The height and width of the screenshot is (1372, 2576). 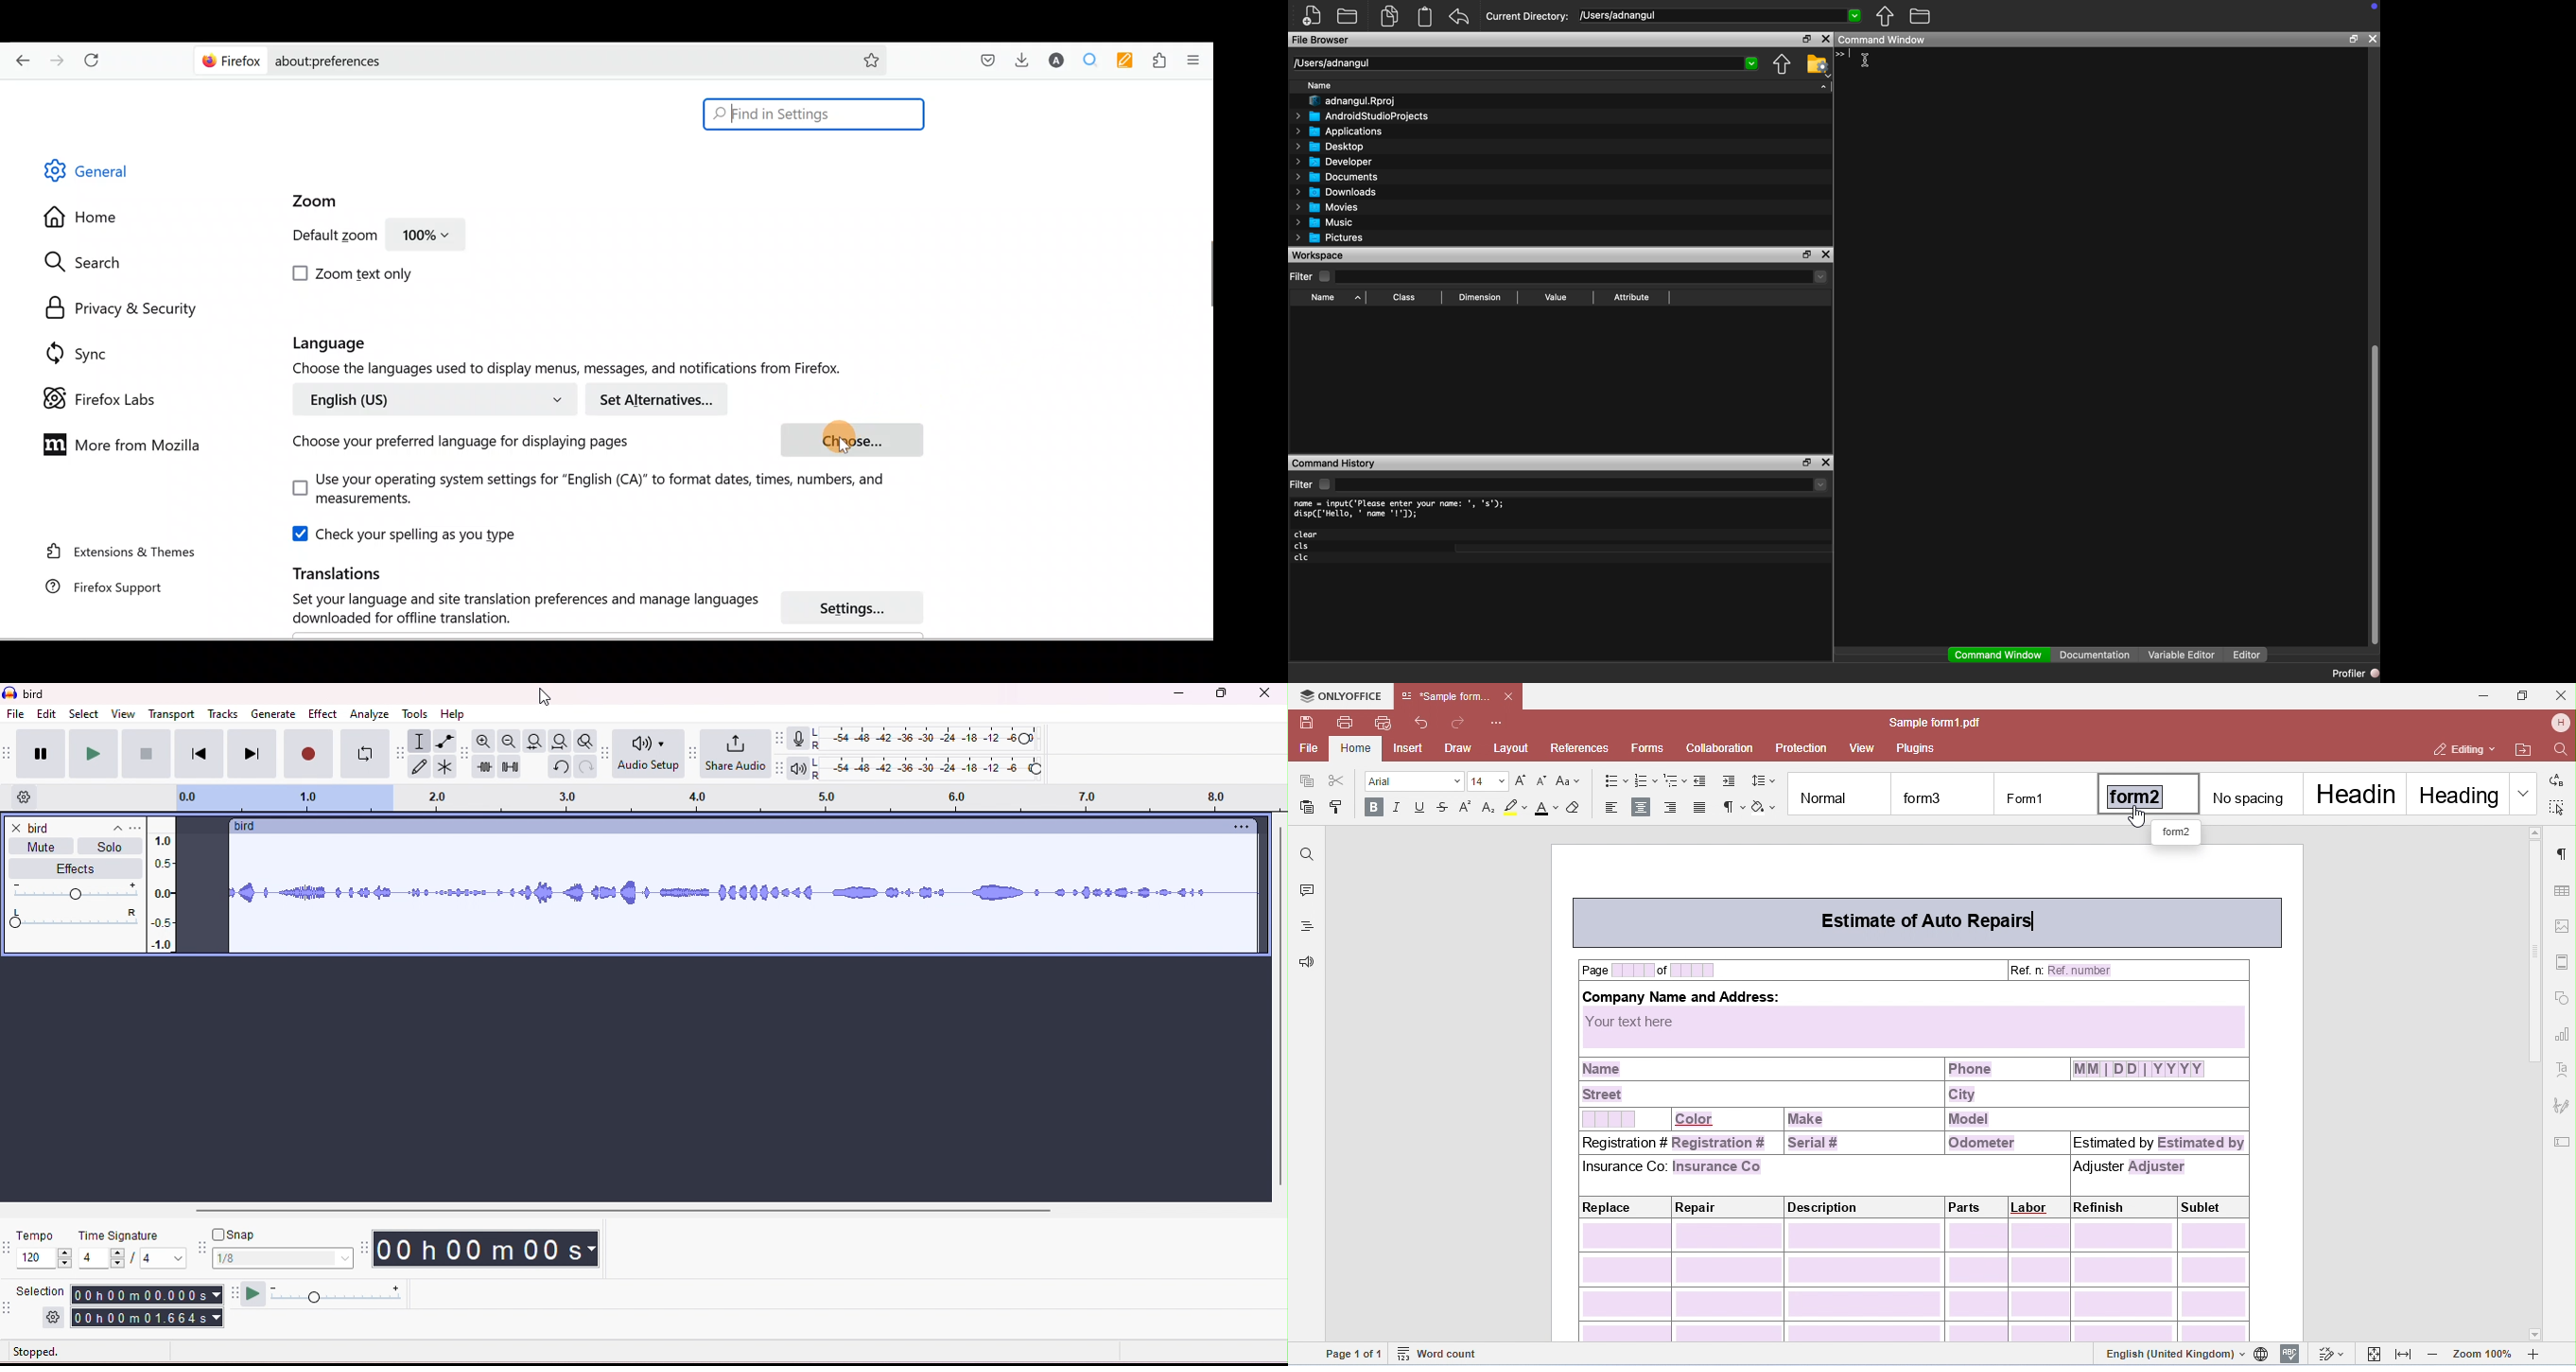 What do you see at coordinates (124, 713) in the screenshot?
I see `view` at bounding box center [124, 713].